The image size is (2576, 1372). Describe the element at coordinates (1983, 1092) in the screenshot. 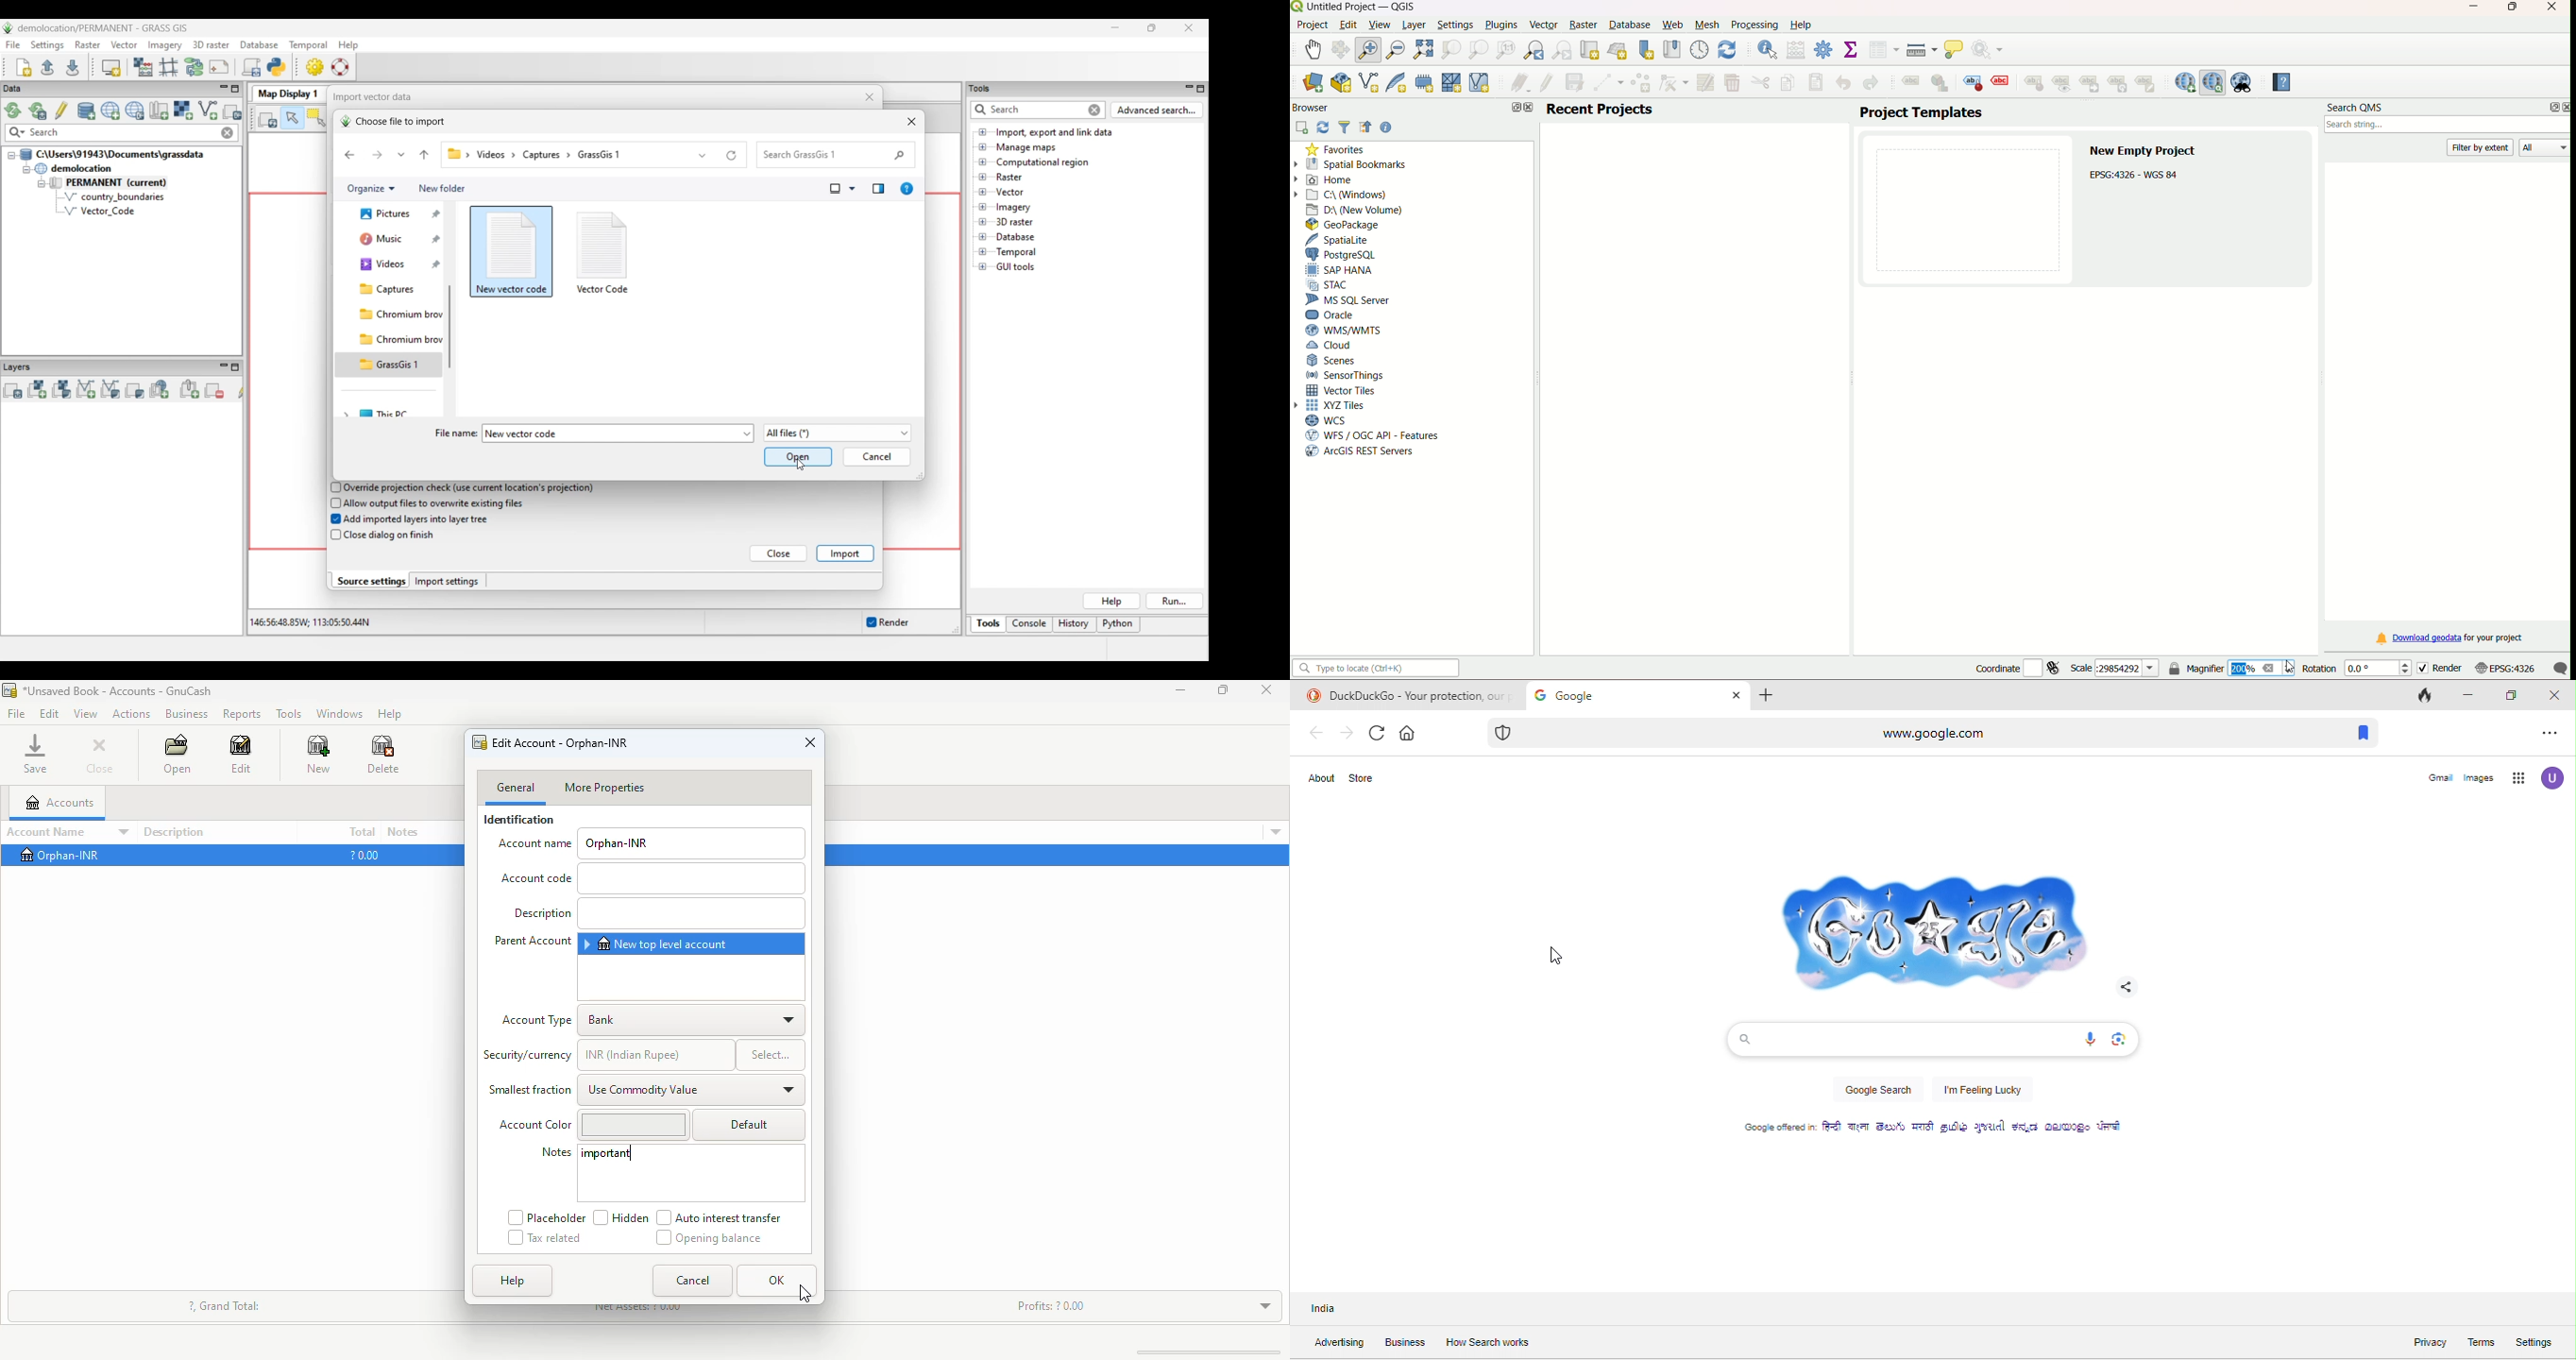

I see `i'm feeling lucky` at that location.